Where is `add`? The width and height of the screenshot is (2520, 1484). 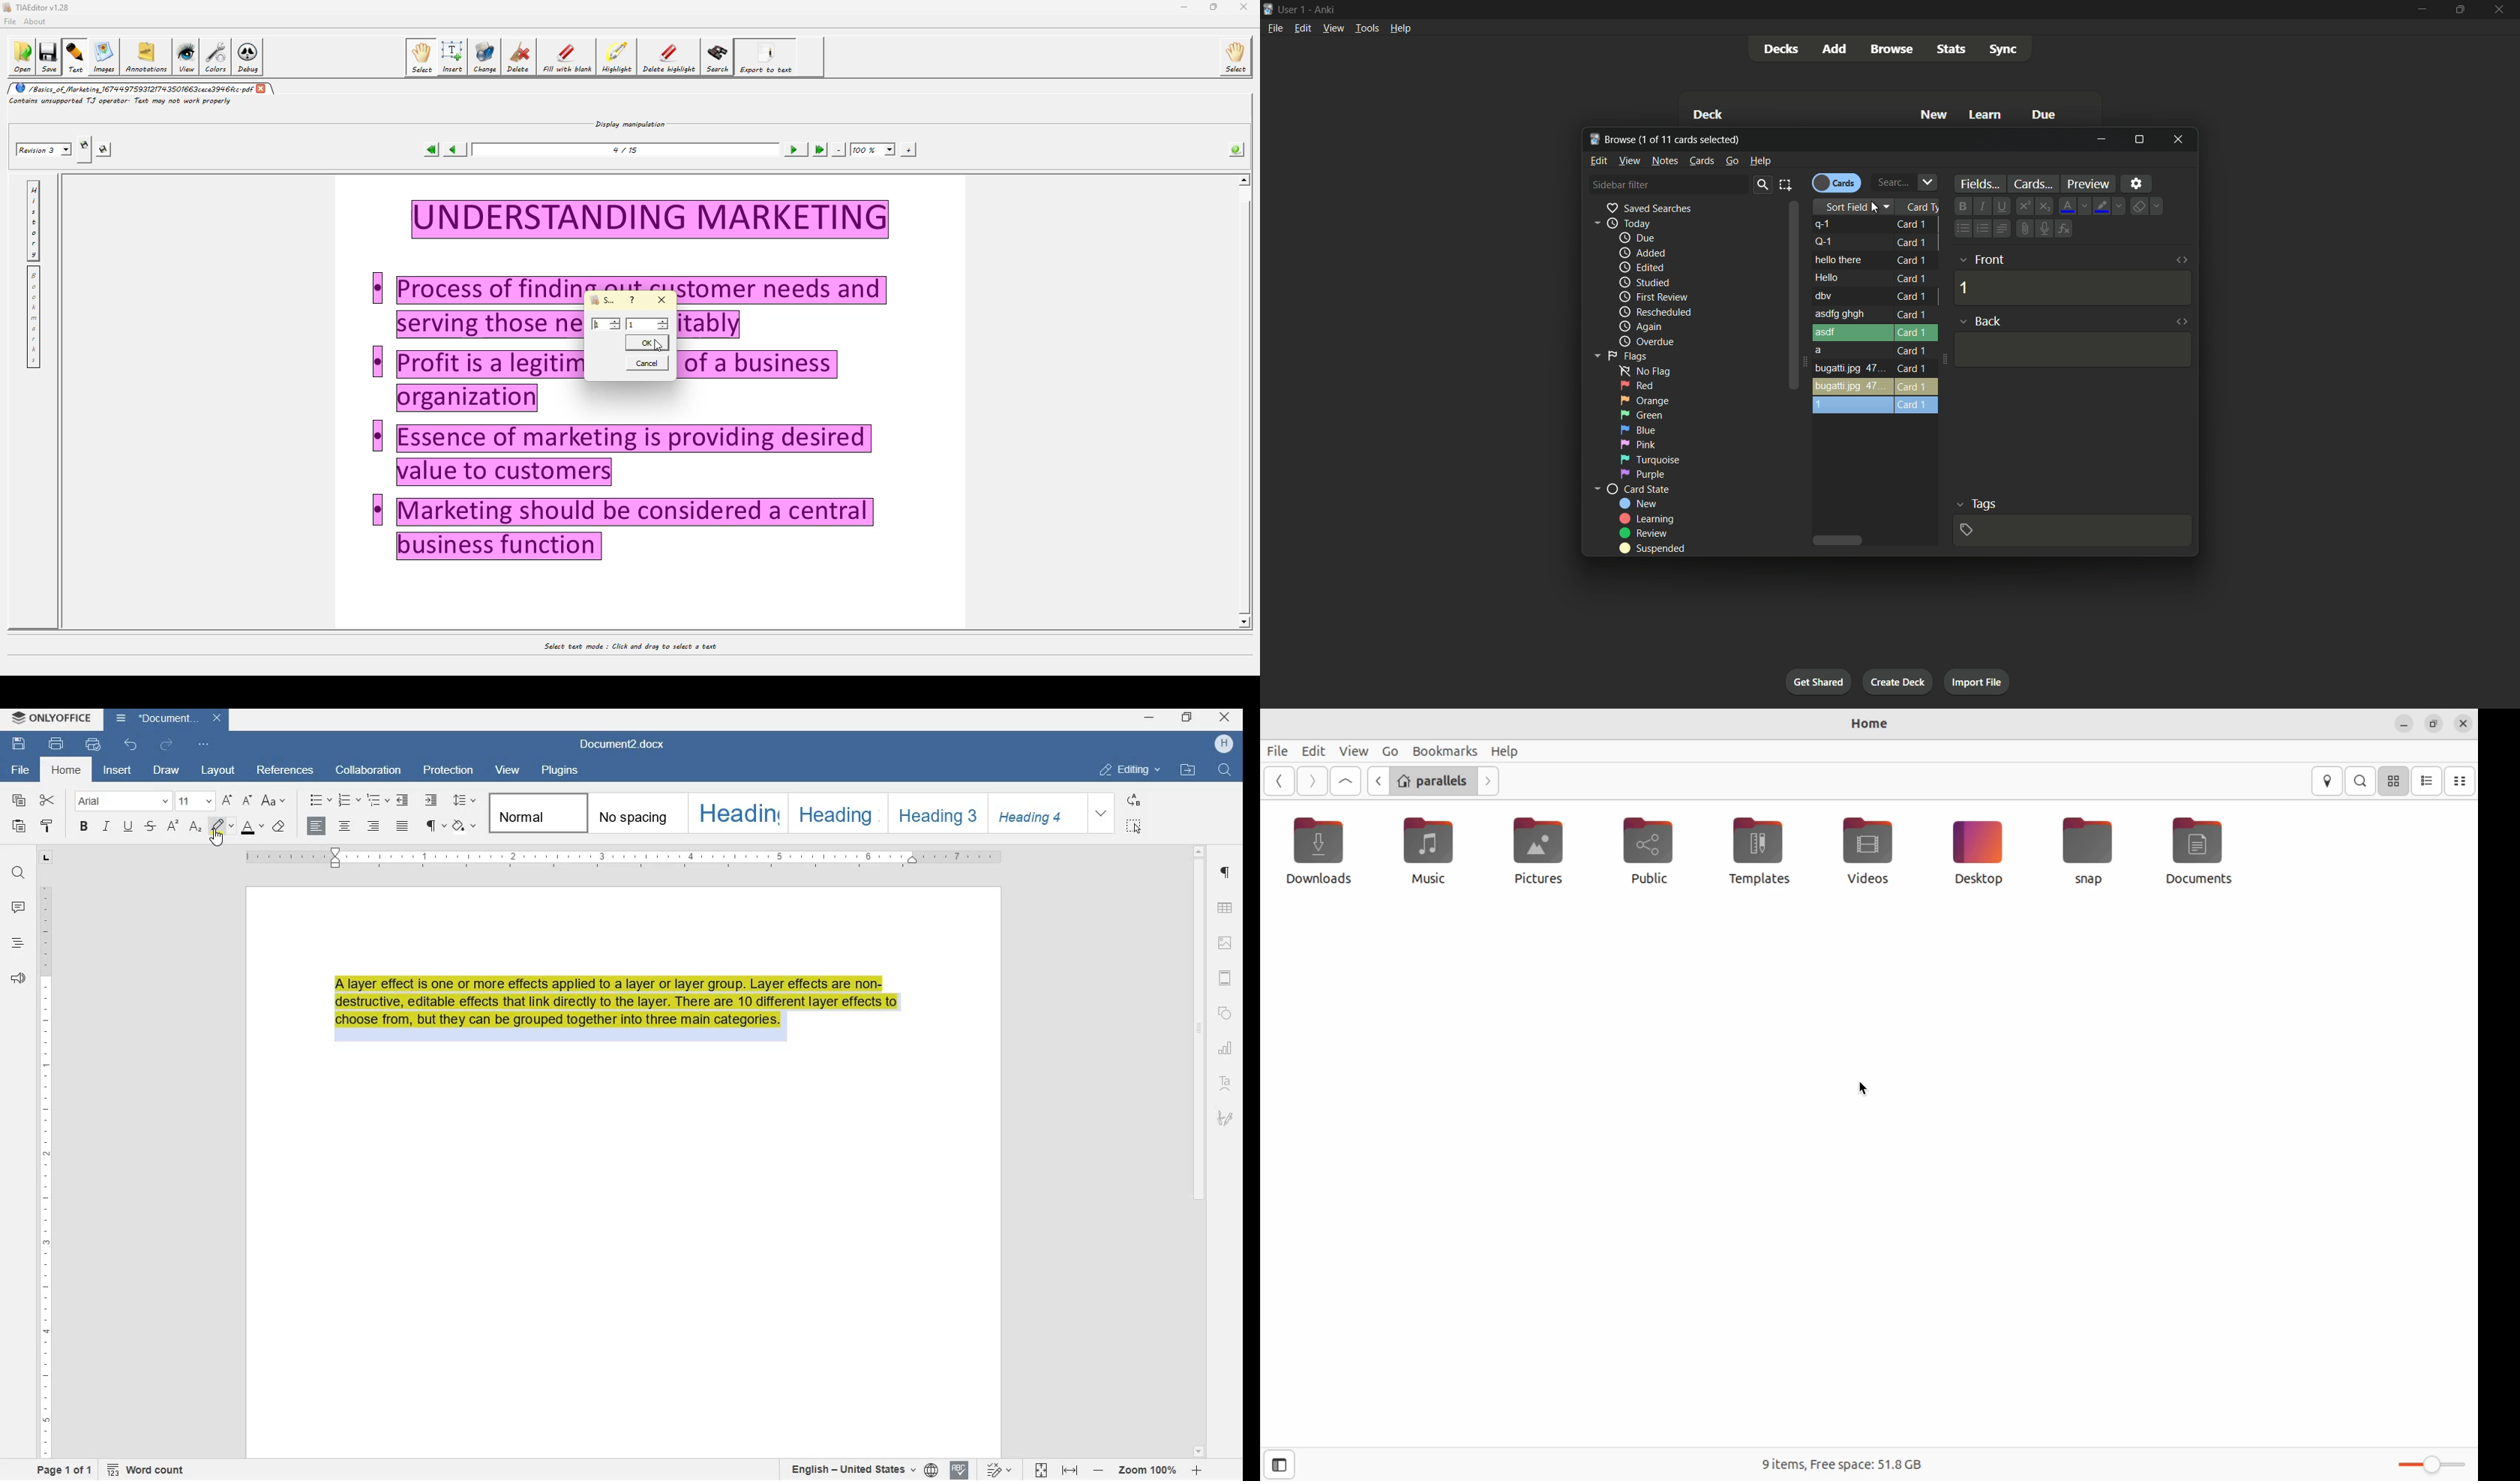 add is located at coordinates (1834, 49).